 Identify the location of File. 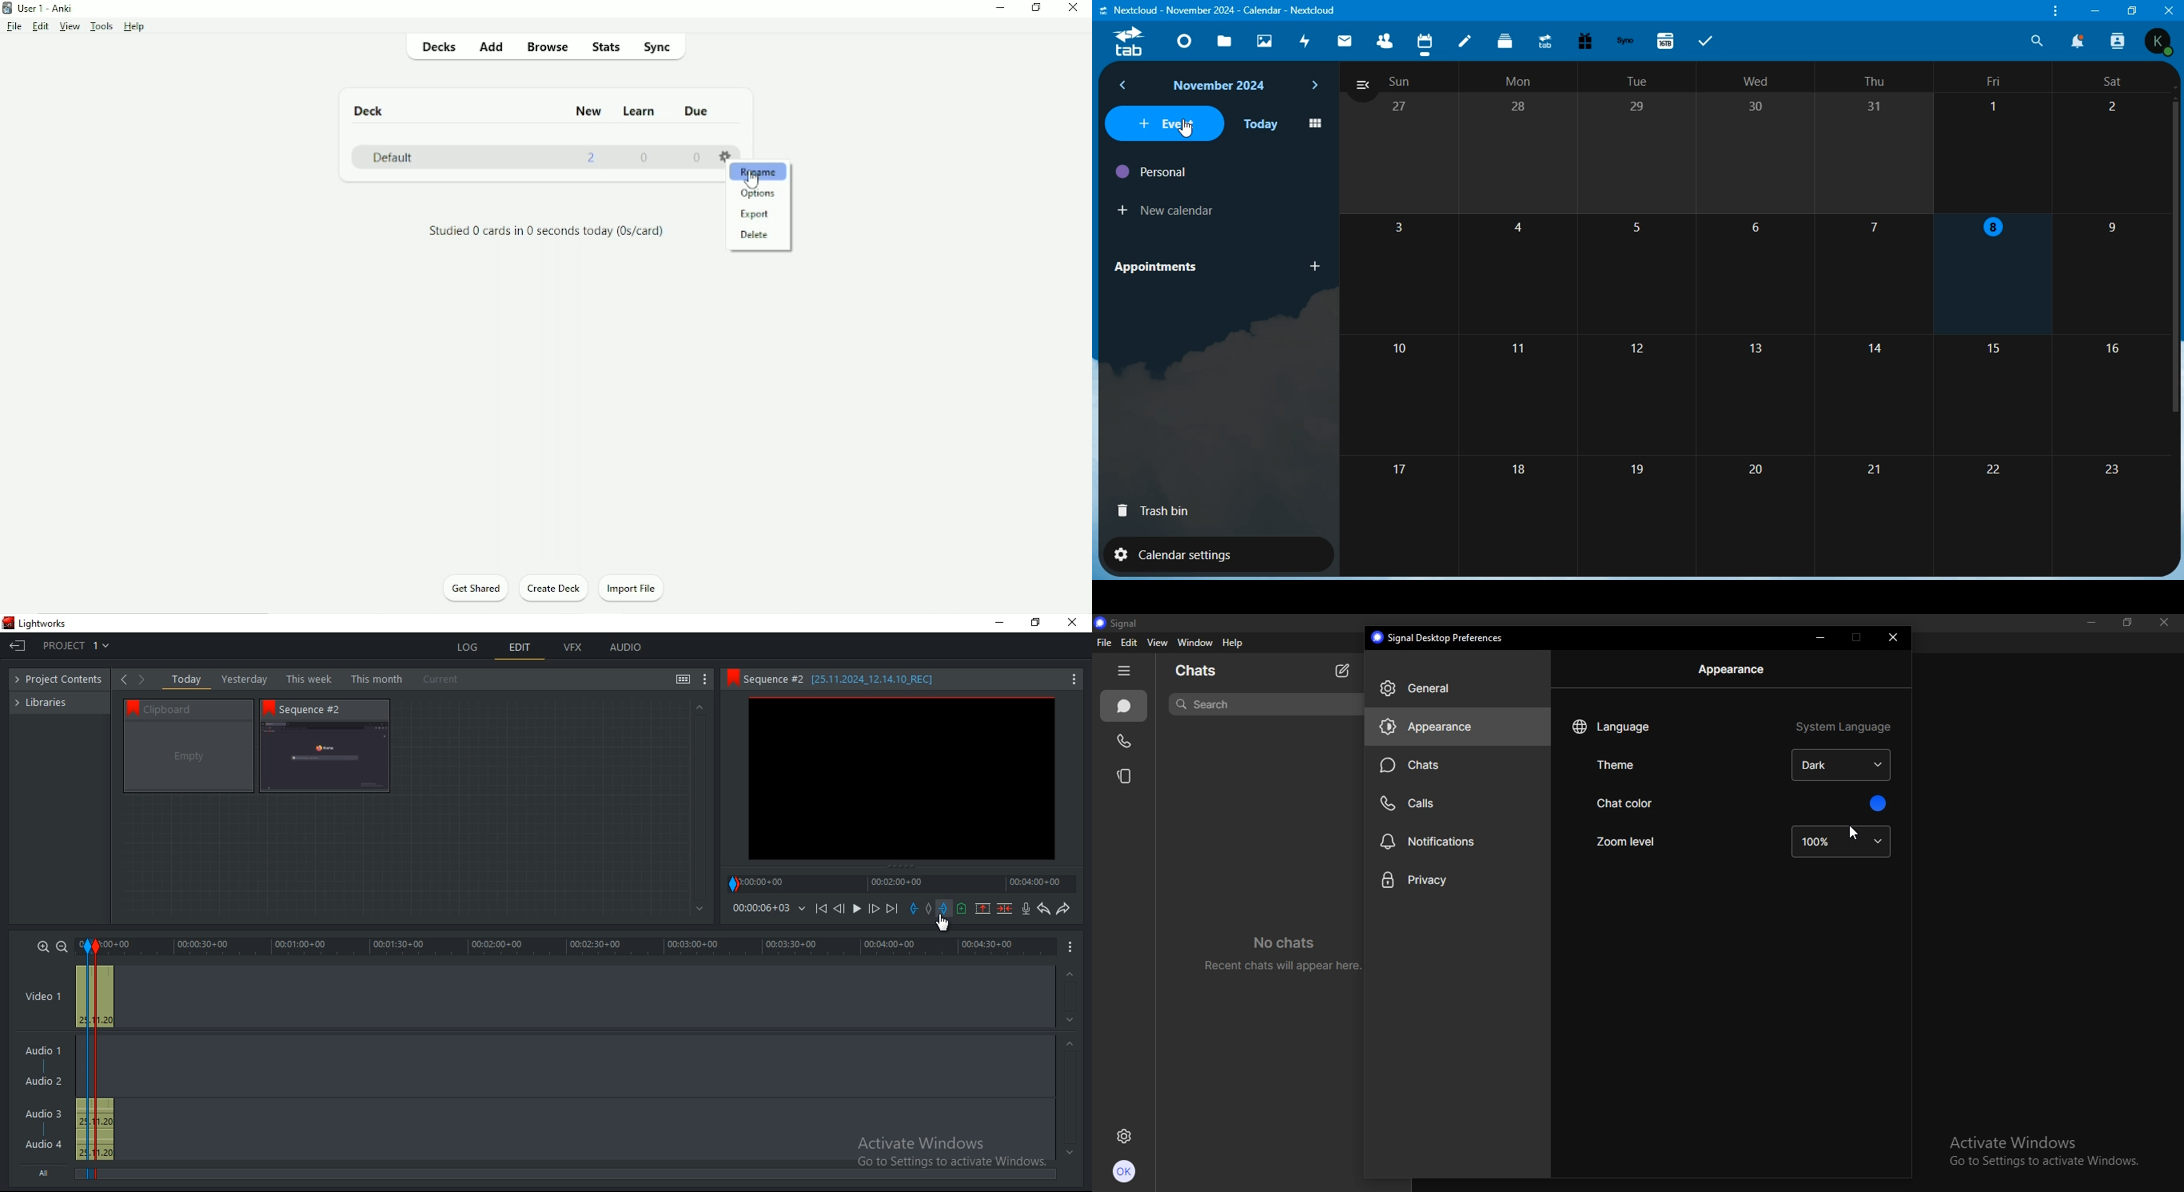
(14, 26).